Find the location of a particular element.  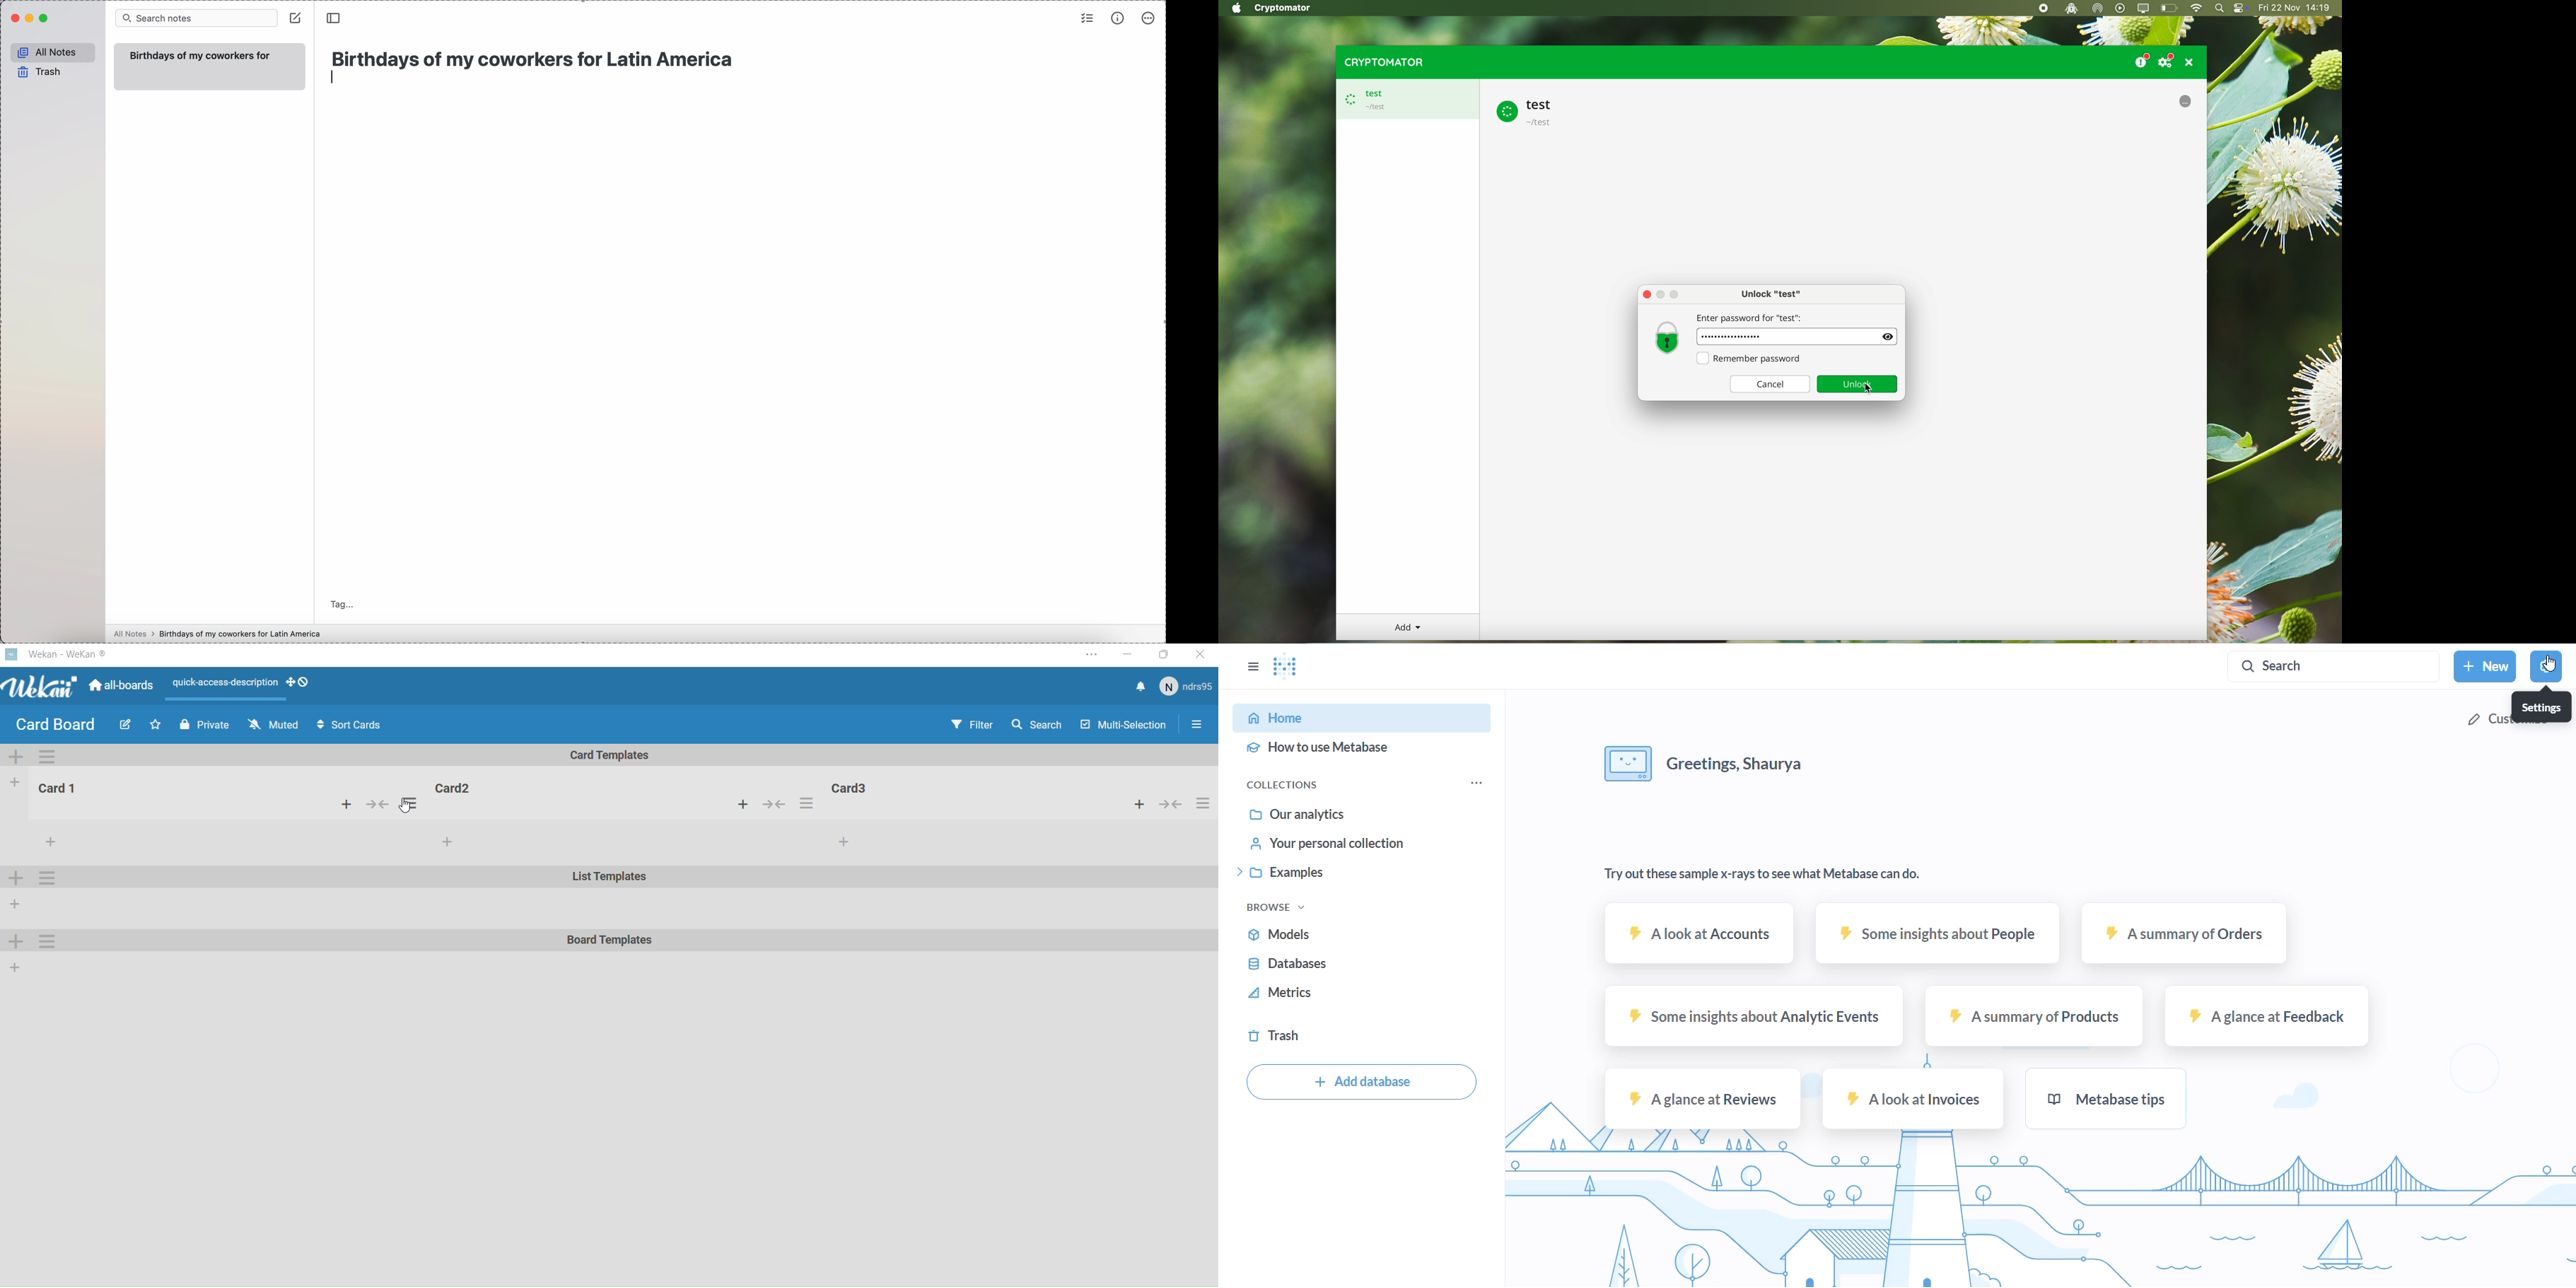

donate is located at coordinates (2141, 59).